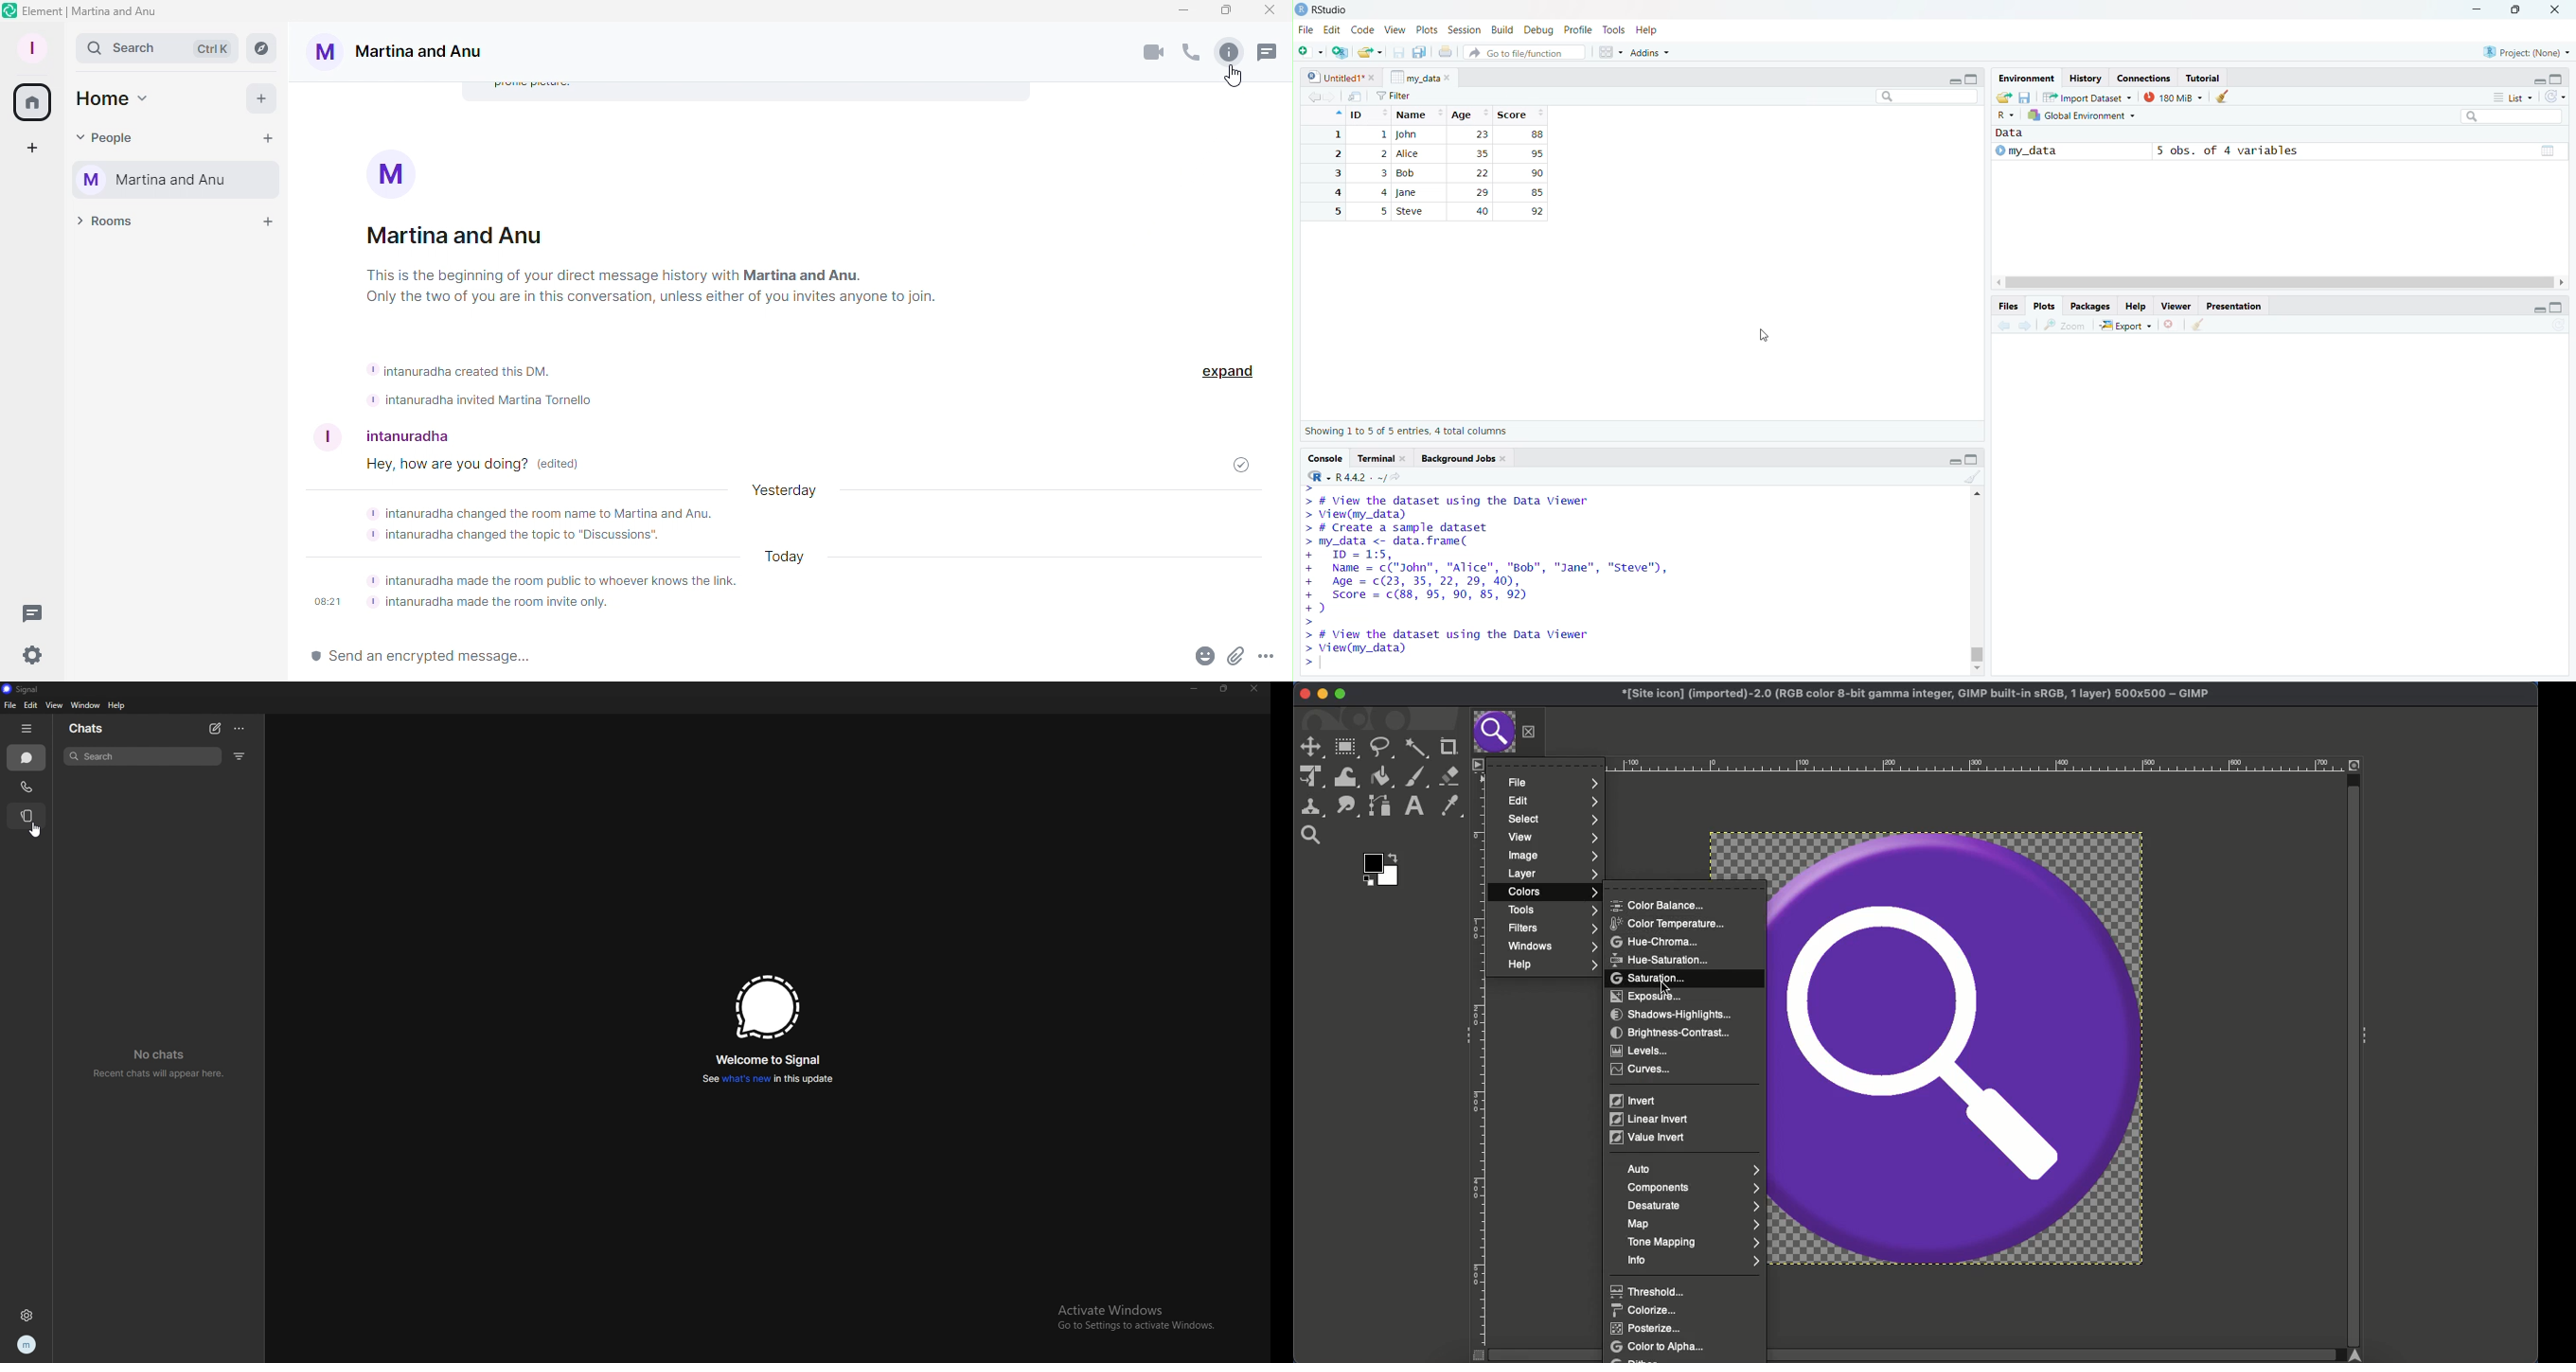  Describe the element at coordinates (1338, 50) in the screenshot. I see `Create a Project` at that location.